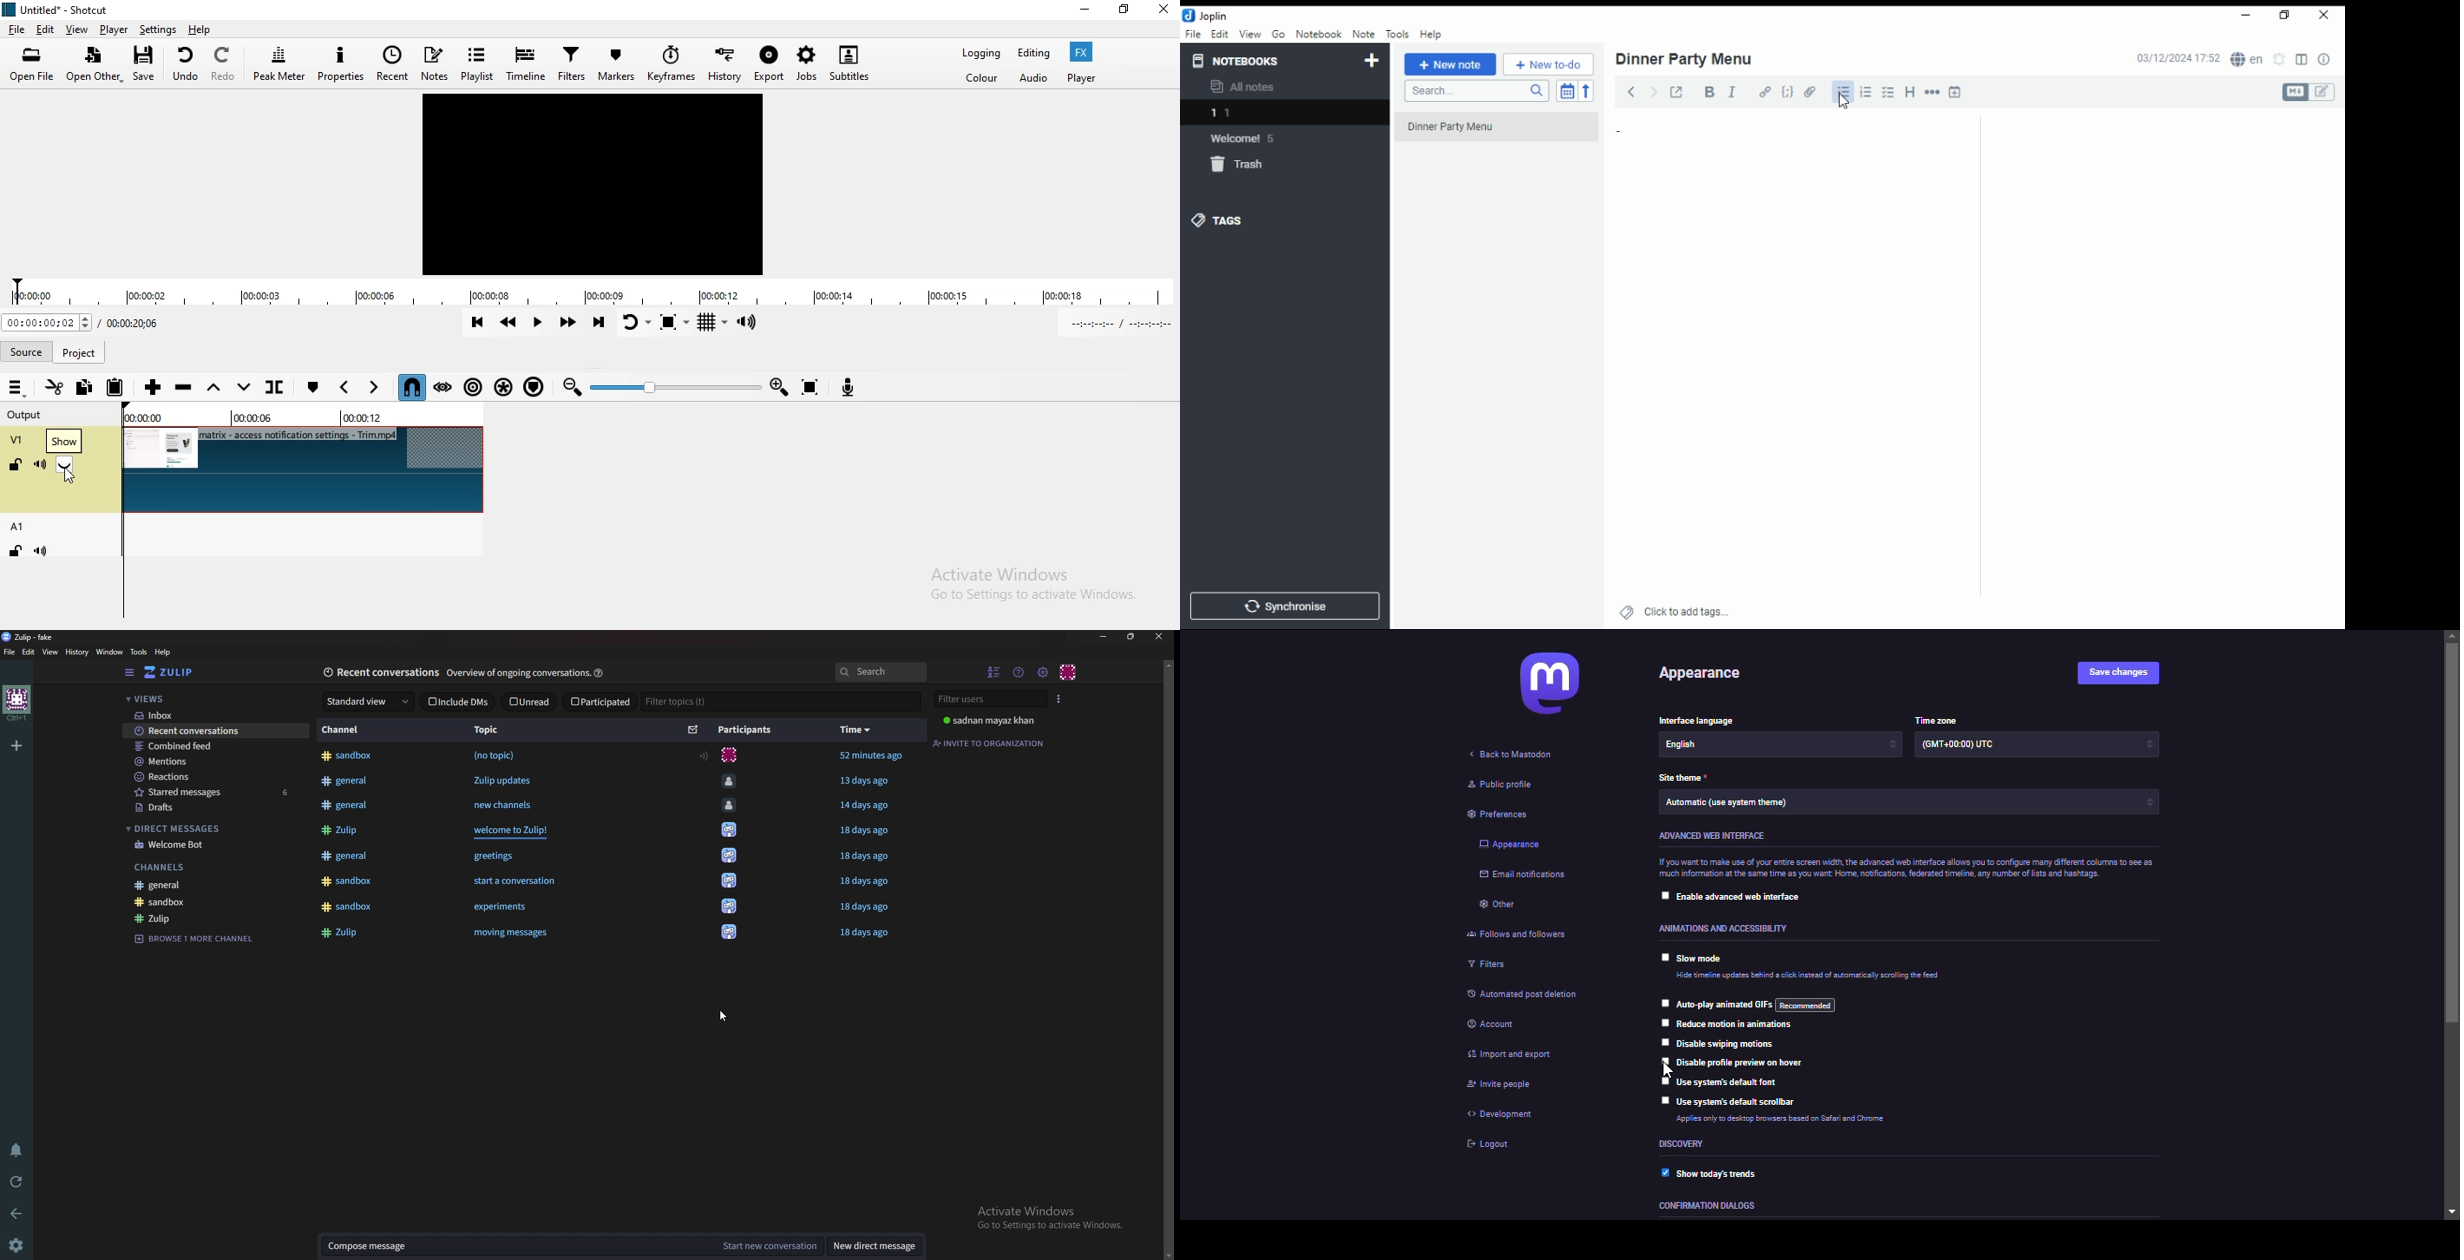 This screenshot has width=2464, height=1260. Describe the element at coordinates (78, 651) in the screenshot. I see `History` at that location.